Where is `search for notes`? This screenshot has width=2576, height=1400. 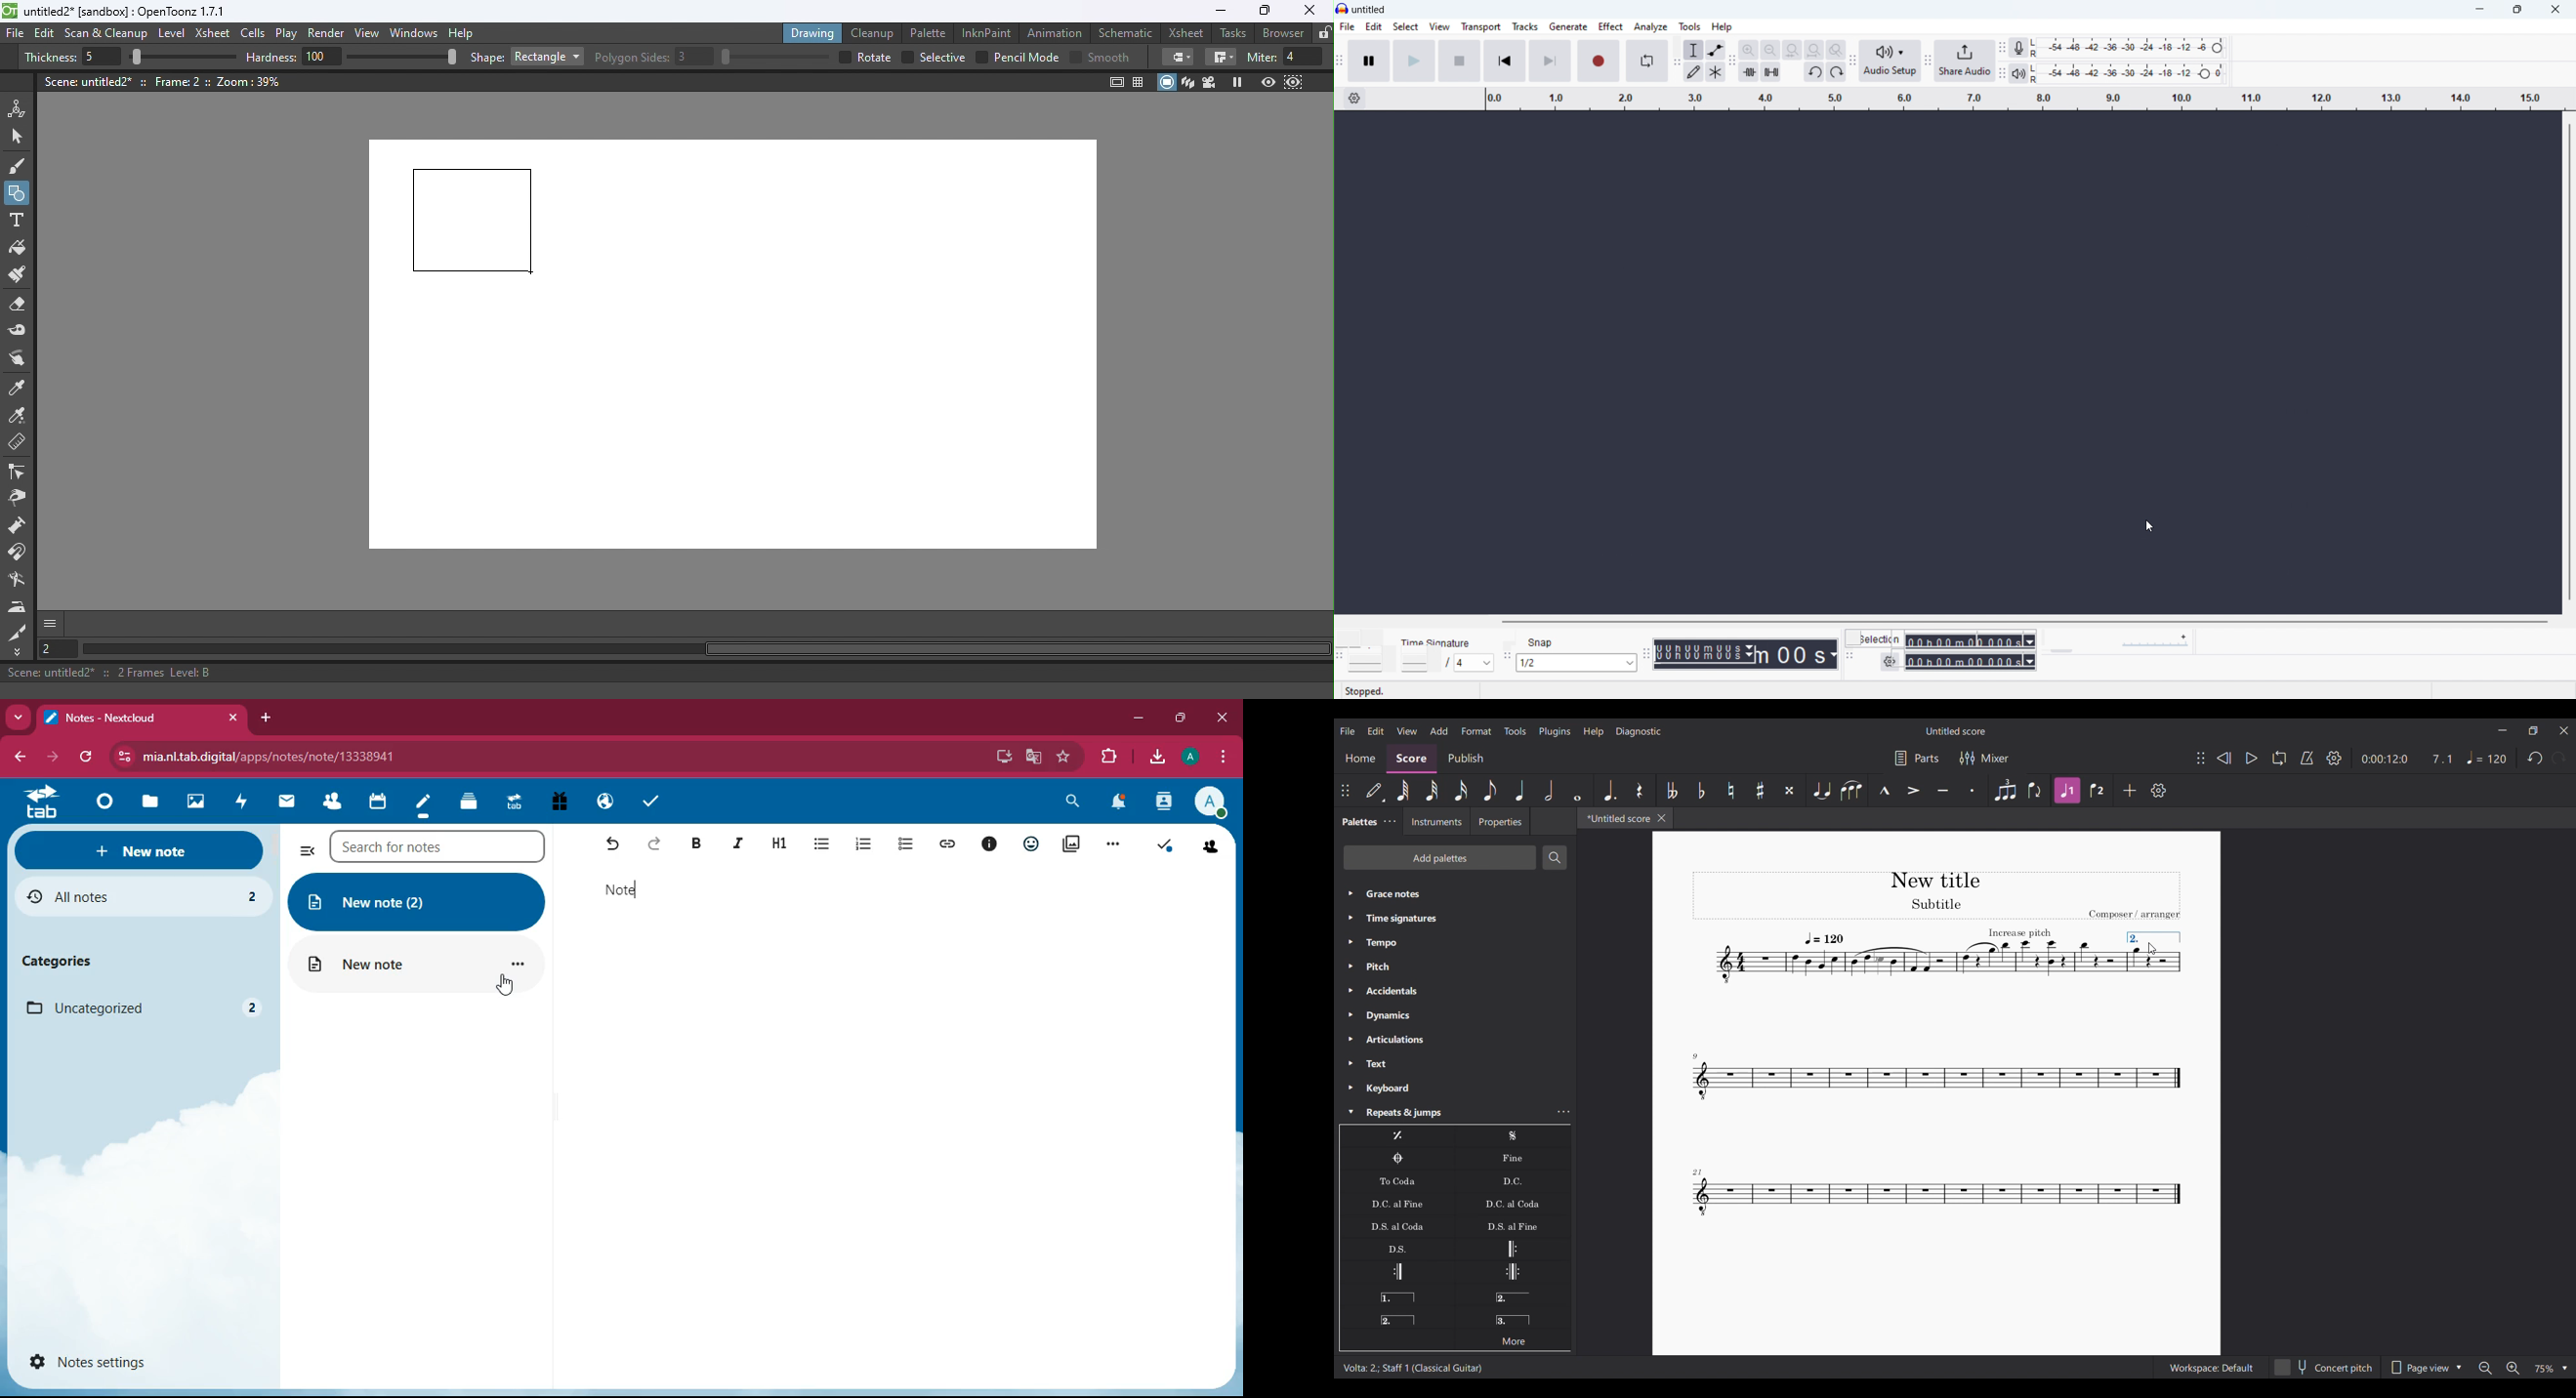
search for notes is located at coordinates (441, 848).